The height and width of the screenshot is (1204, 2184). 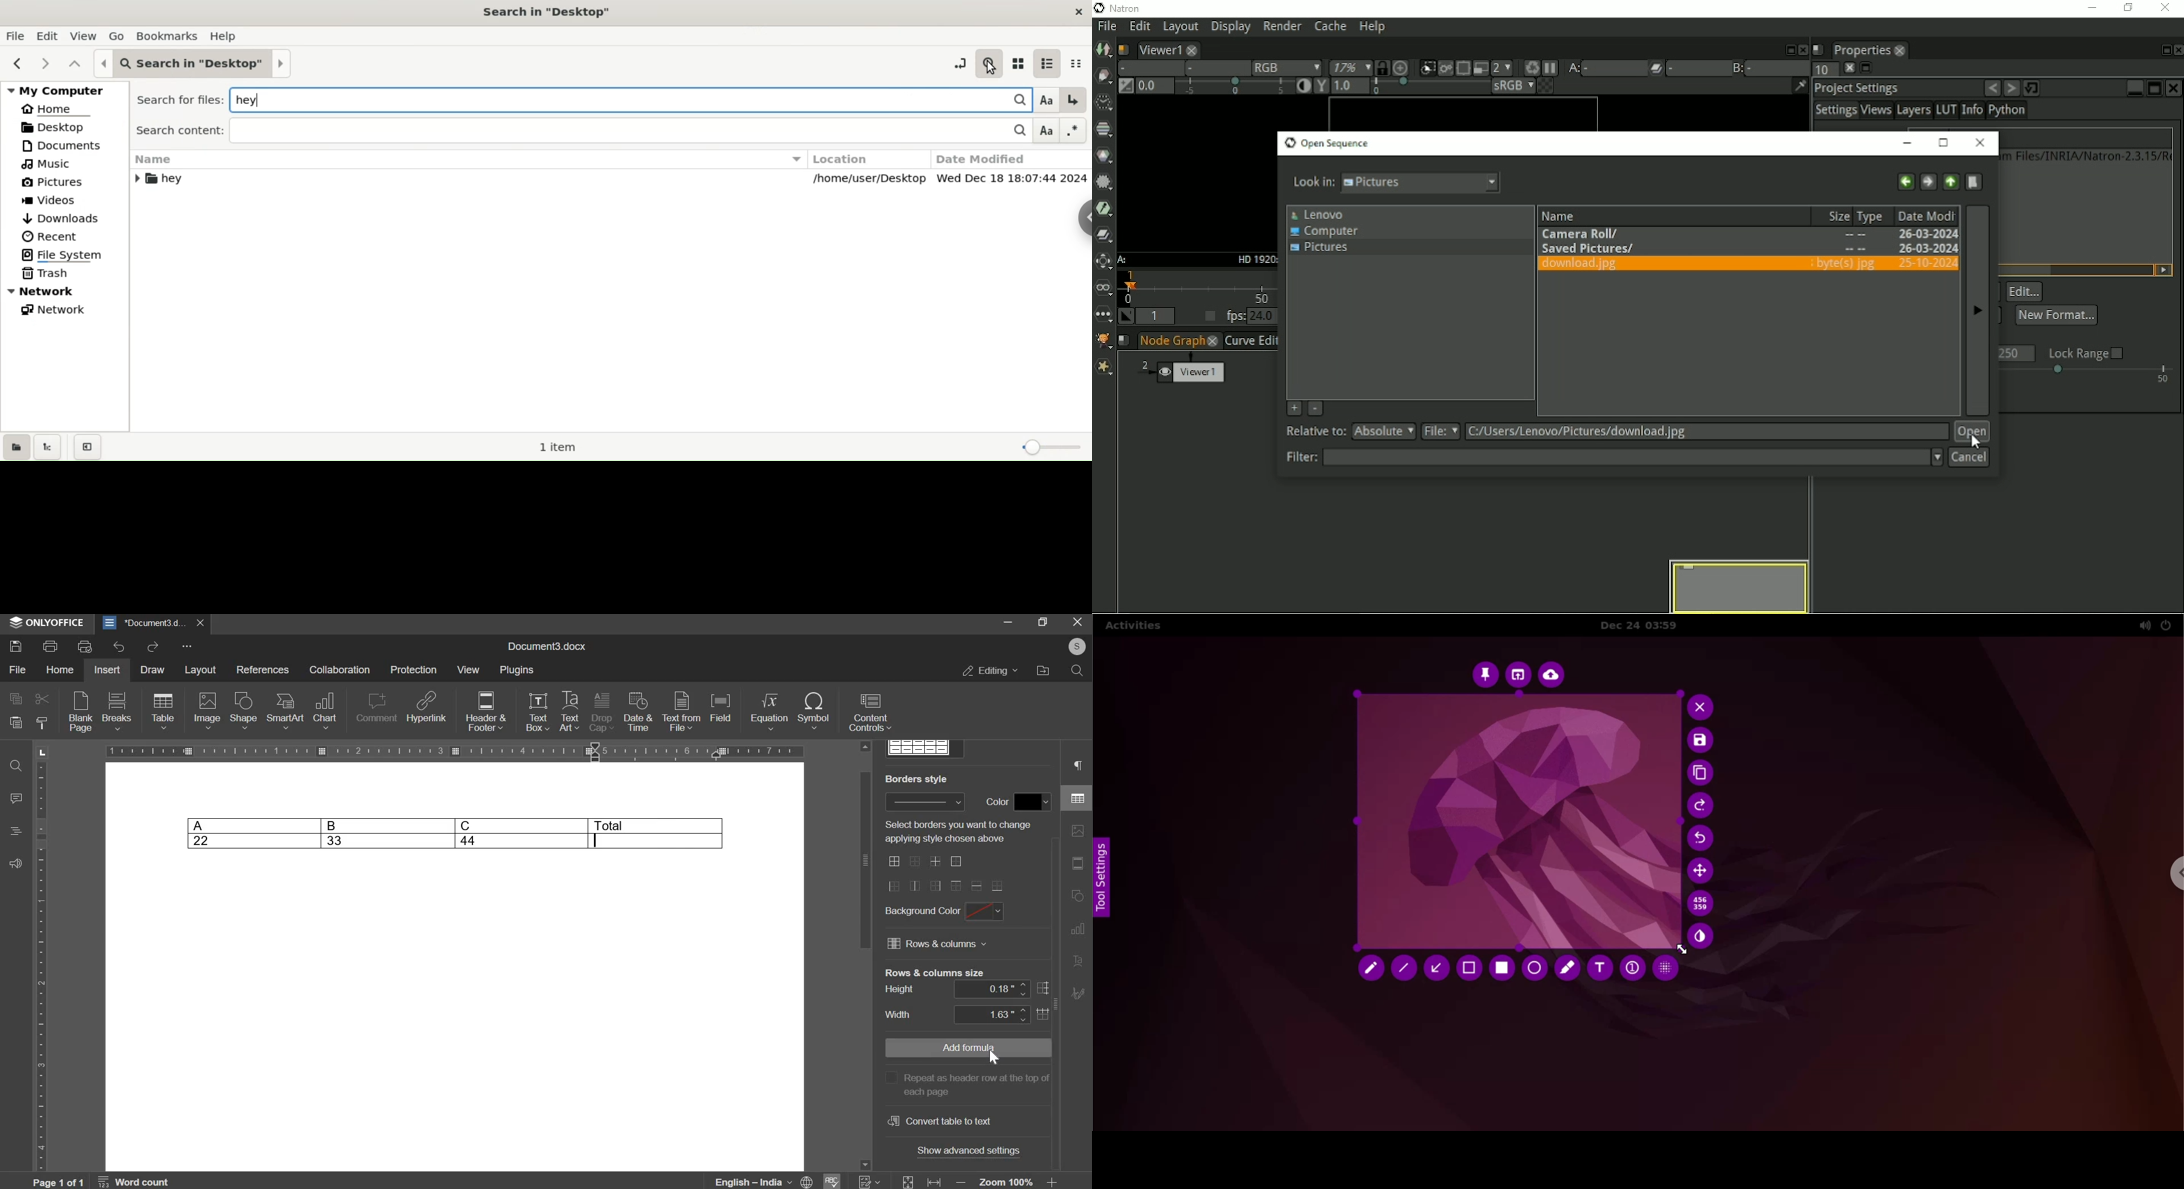 What do you see at coordinates (1324, 250) in the screenshot?
I see `Pictures` at bounding box center [1324, 250].